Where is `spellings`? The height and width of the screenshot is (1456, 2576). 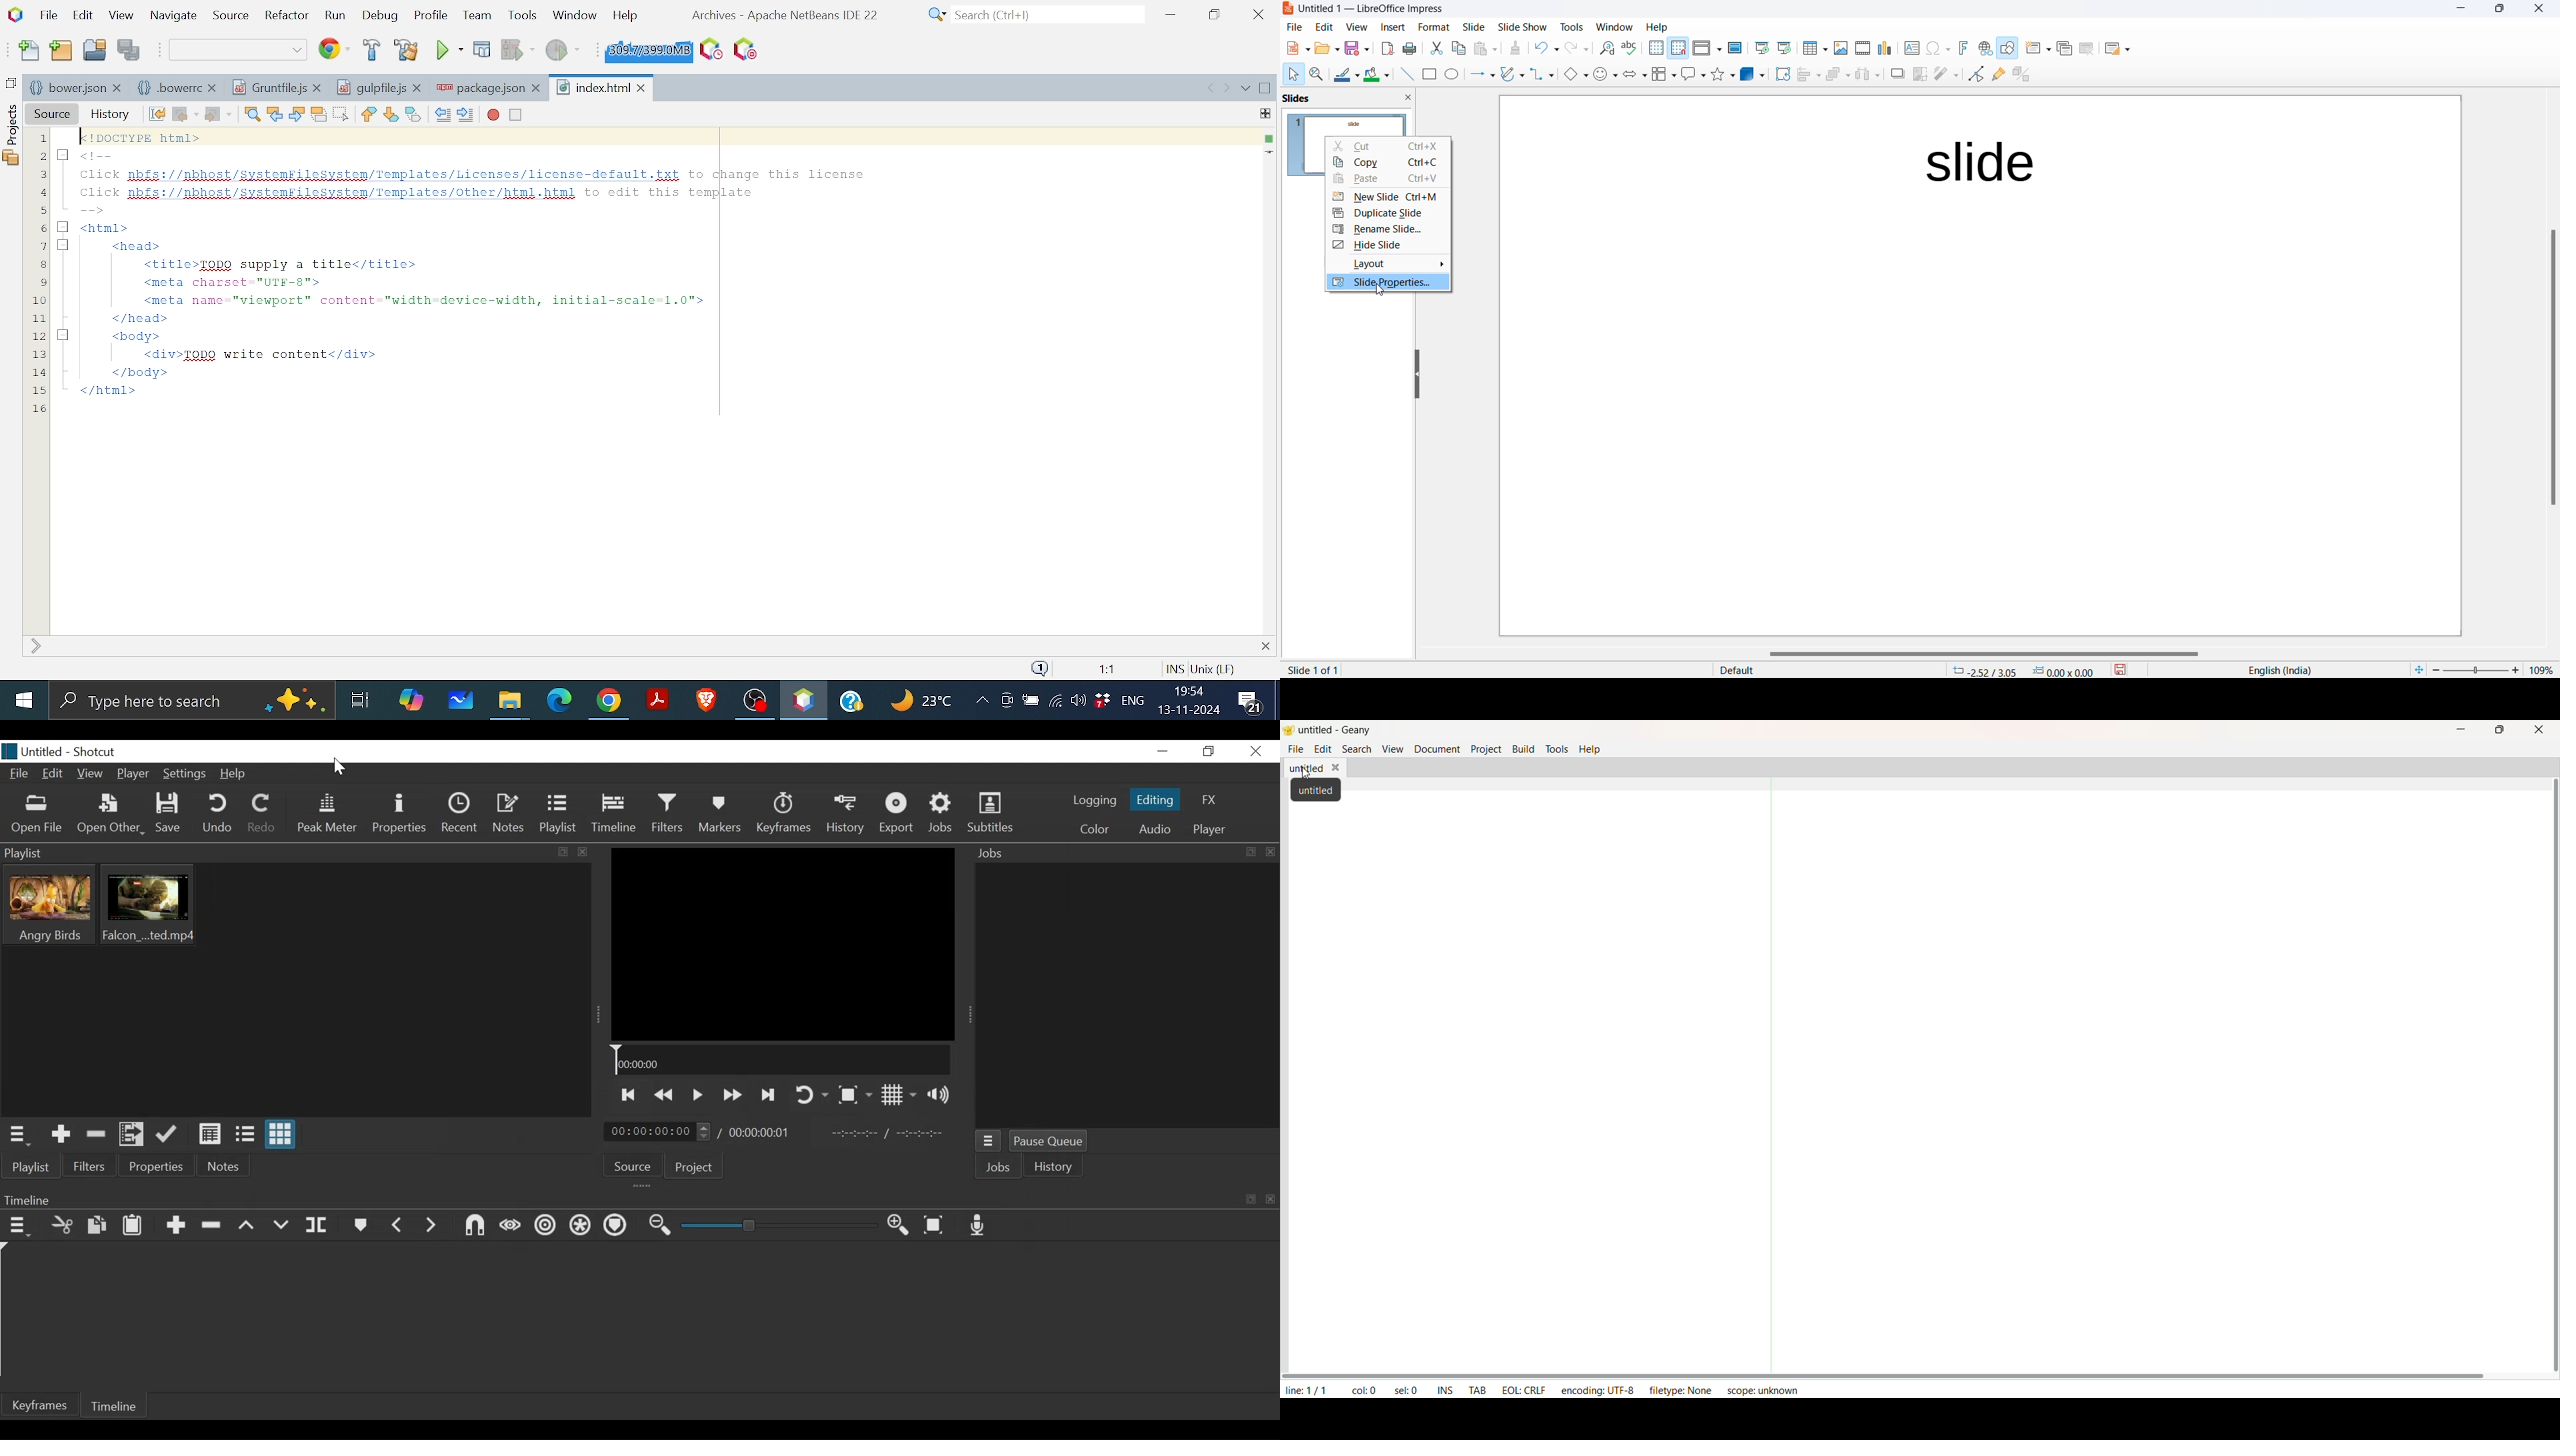
spellings is located at coordinates (1631, 49).